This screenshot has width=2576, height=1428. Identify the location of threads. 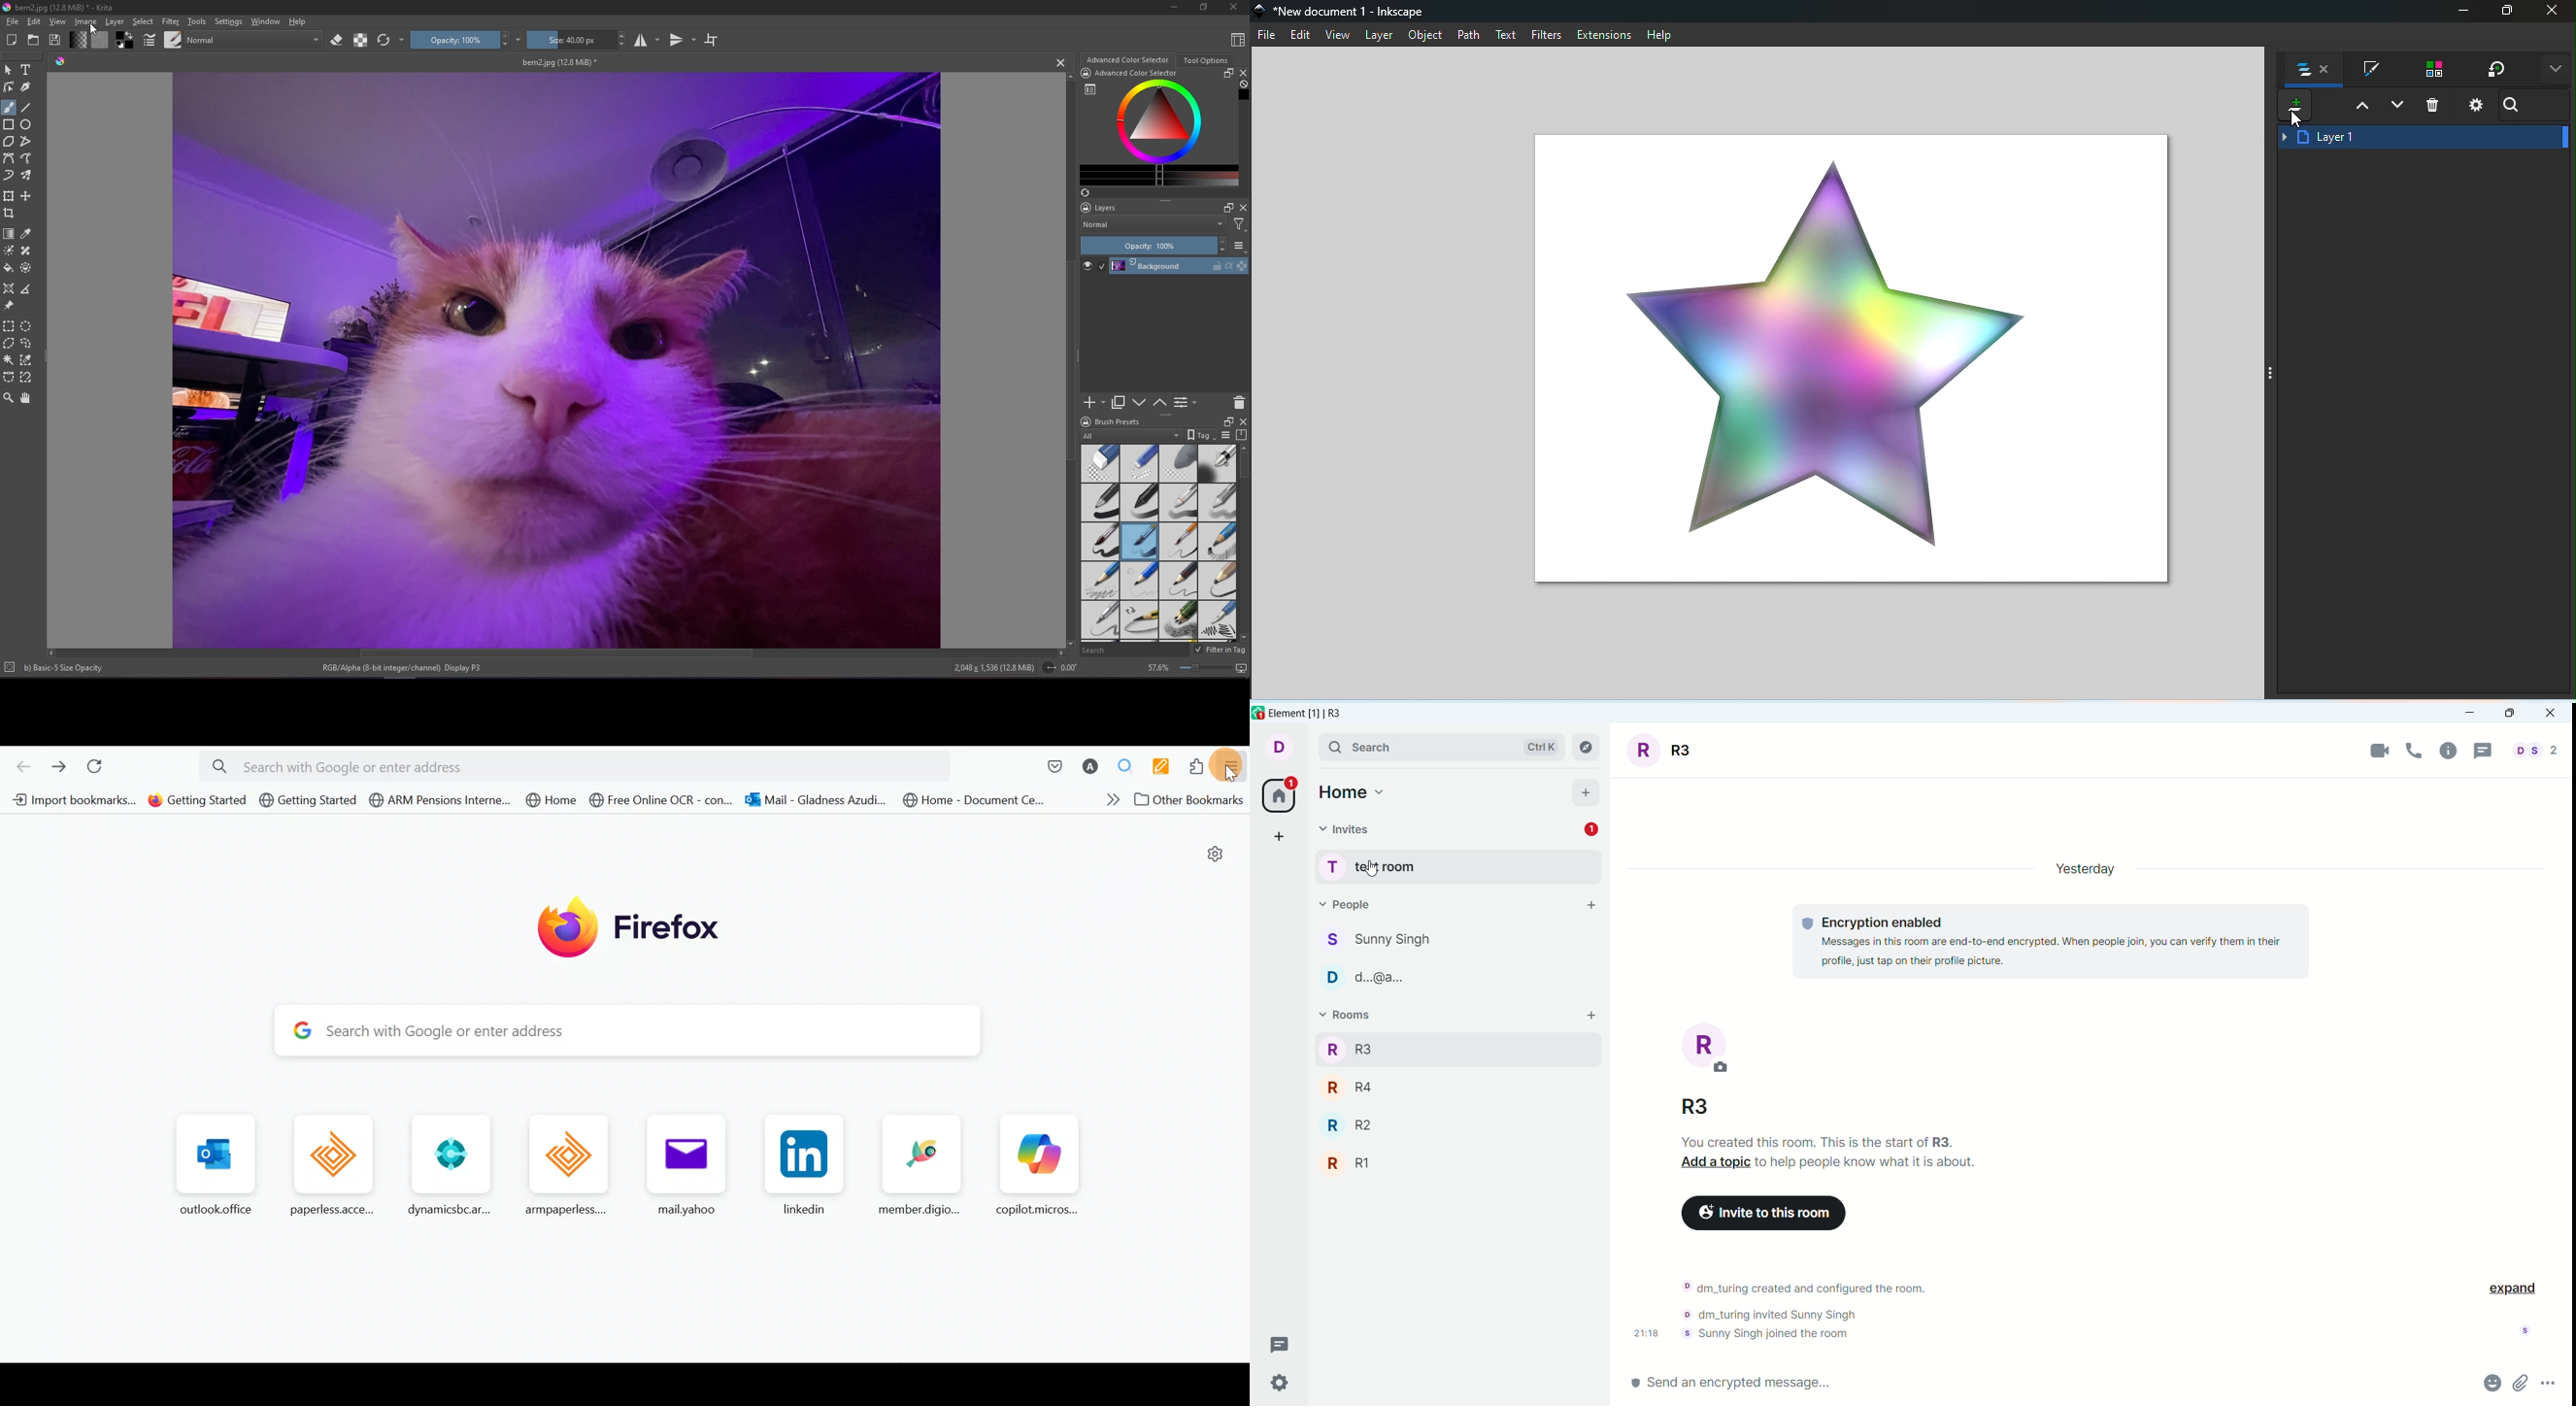
(1281, 1343).